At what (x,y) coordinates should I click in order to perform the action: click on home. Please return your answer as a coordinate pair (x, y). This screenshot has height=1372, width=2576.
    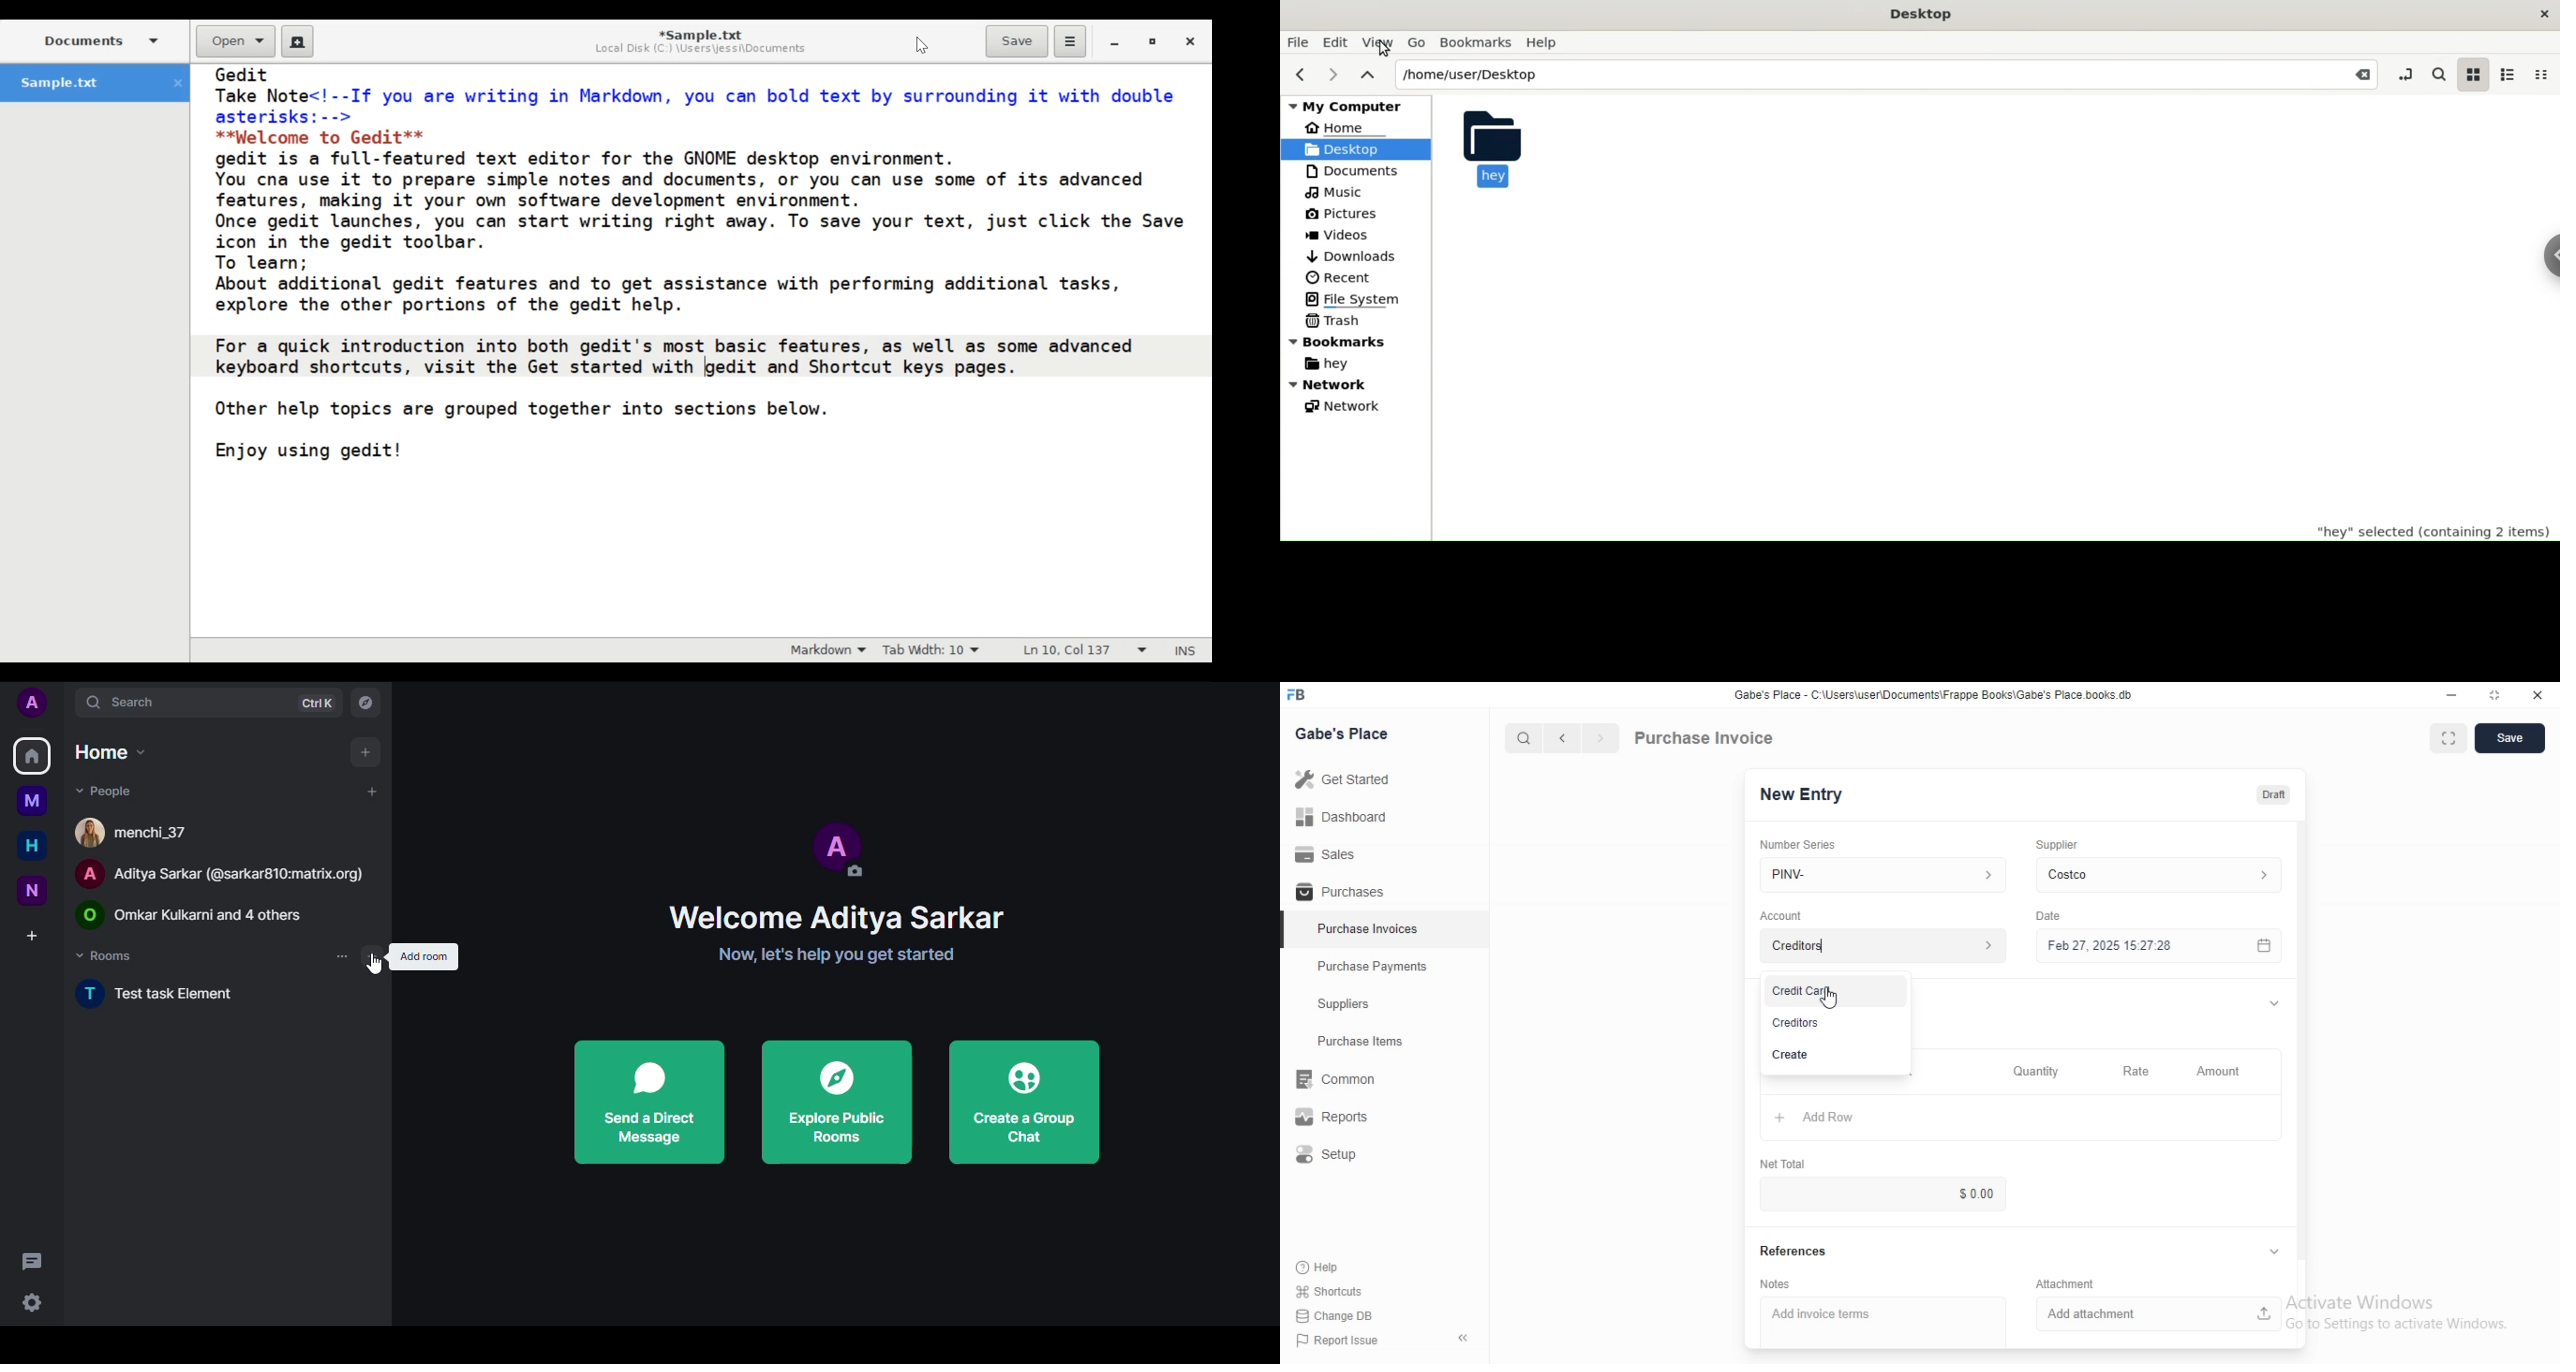
    Looking at the image, I should click on (31, 755).